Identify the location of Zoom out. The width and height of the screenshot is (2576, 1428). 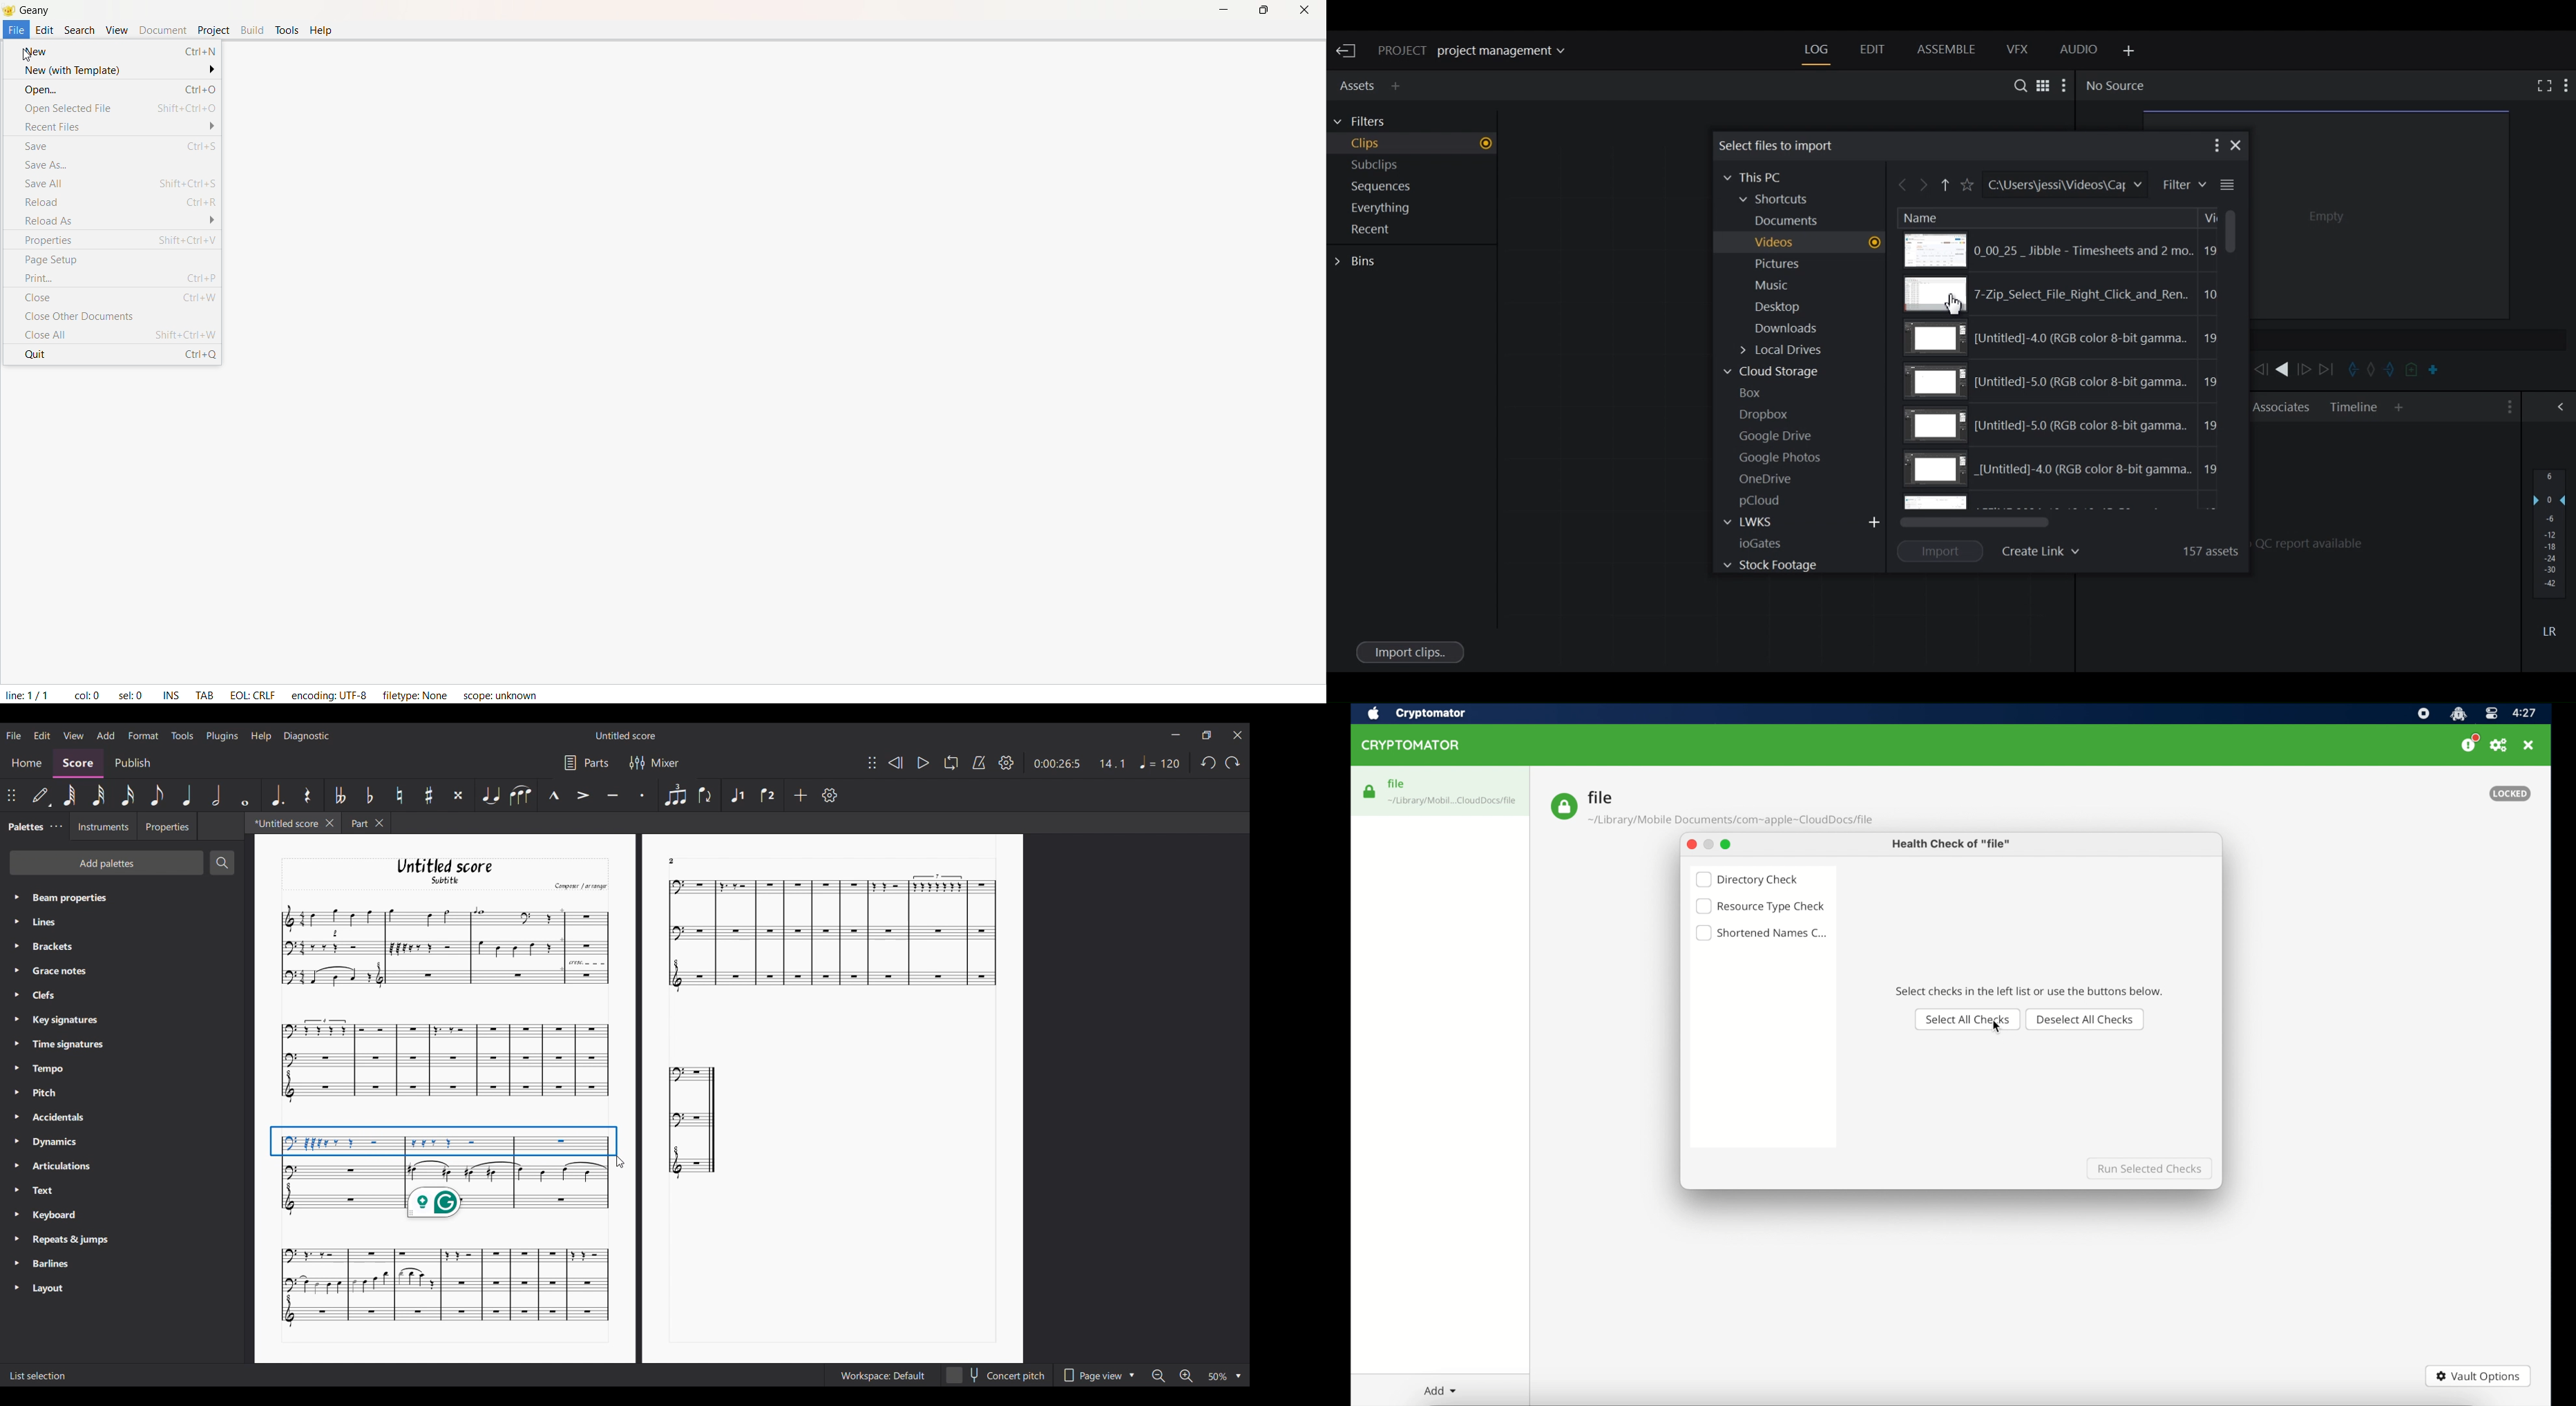
(1157, 1376).